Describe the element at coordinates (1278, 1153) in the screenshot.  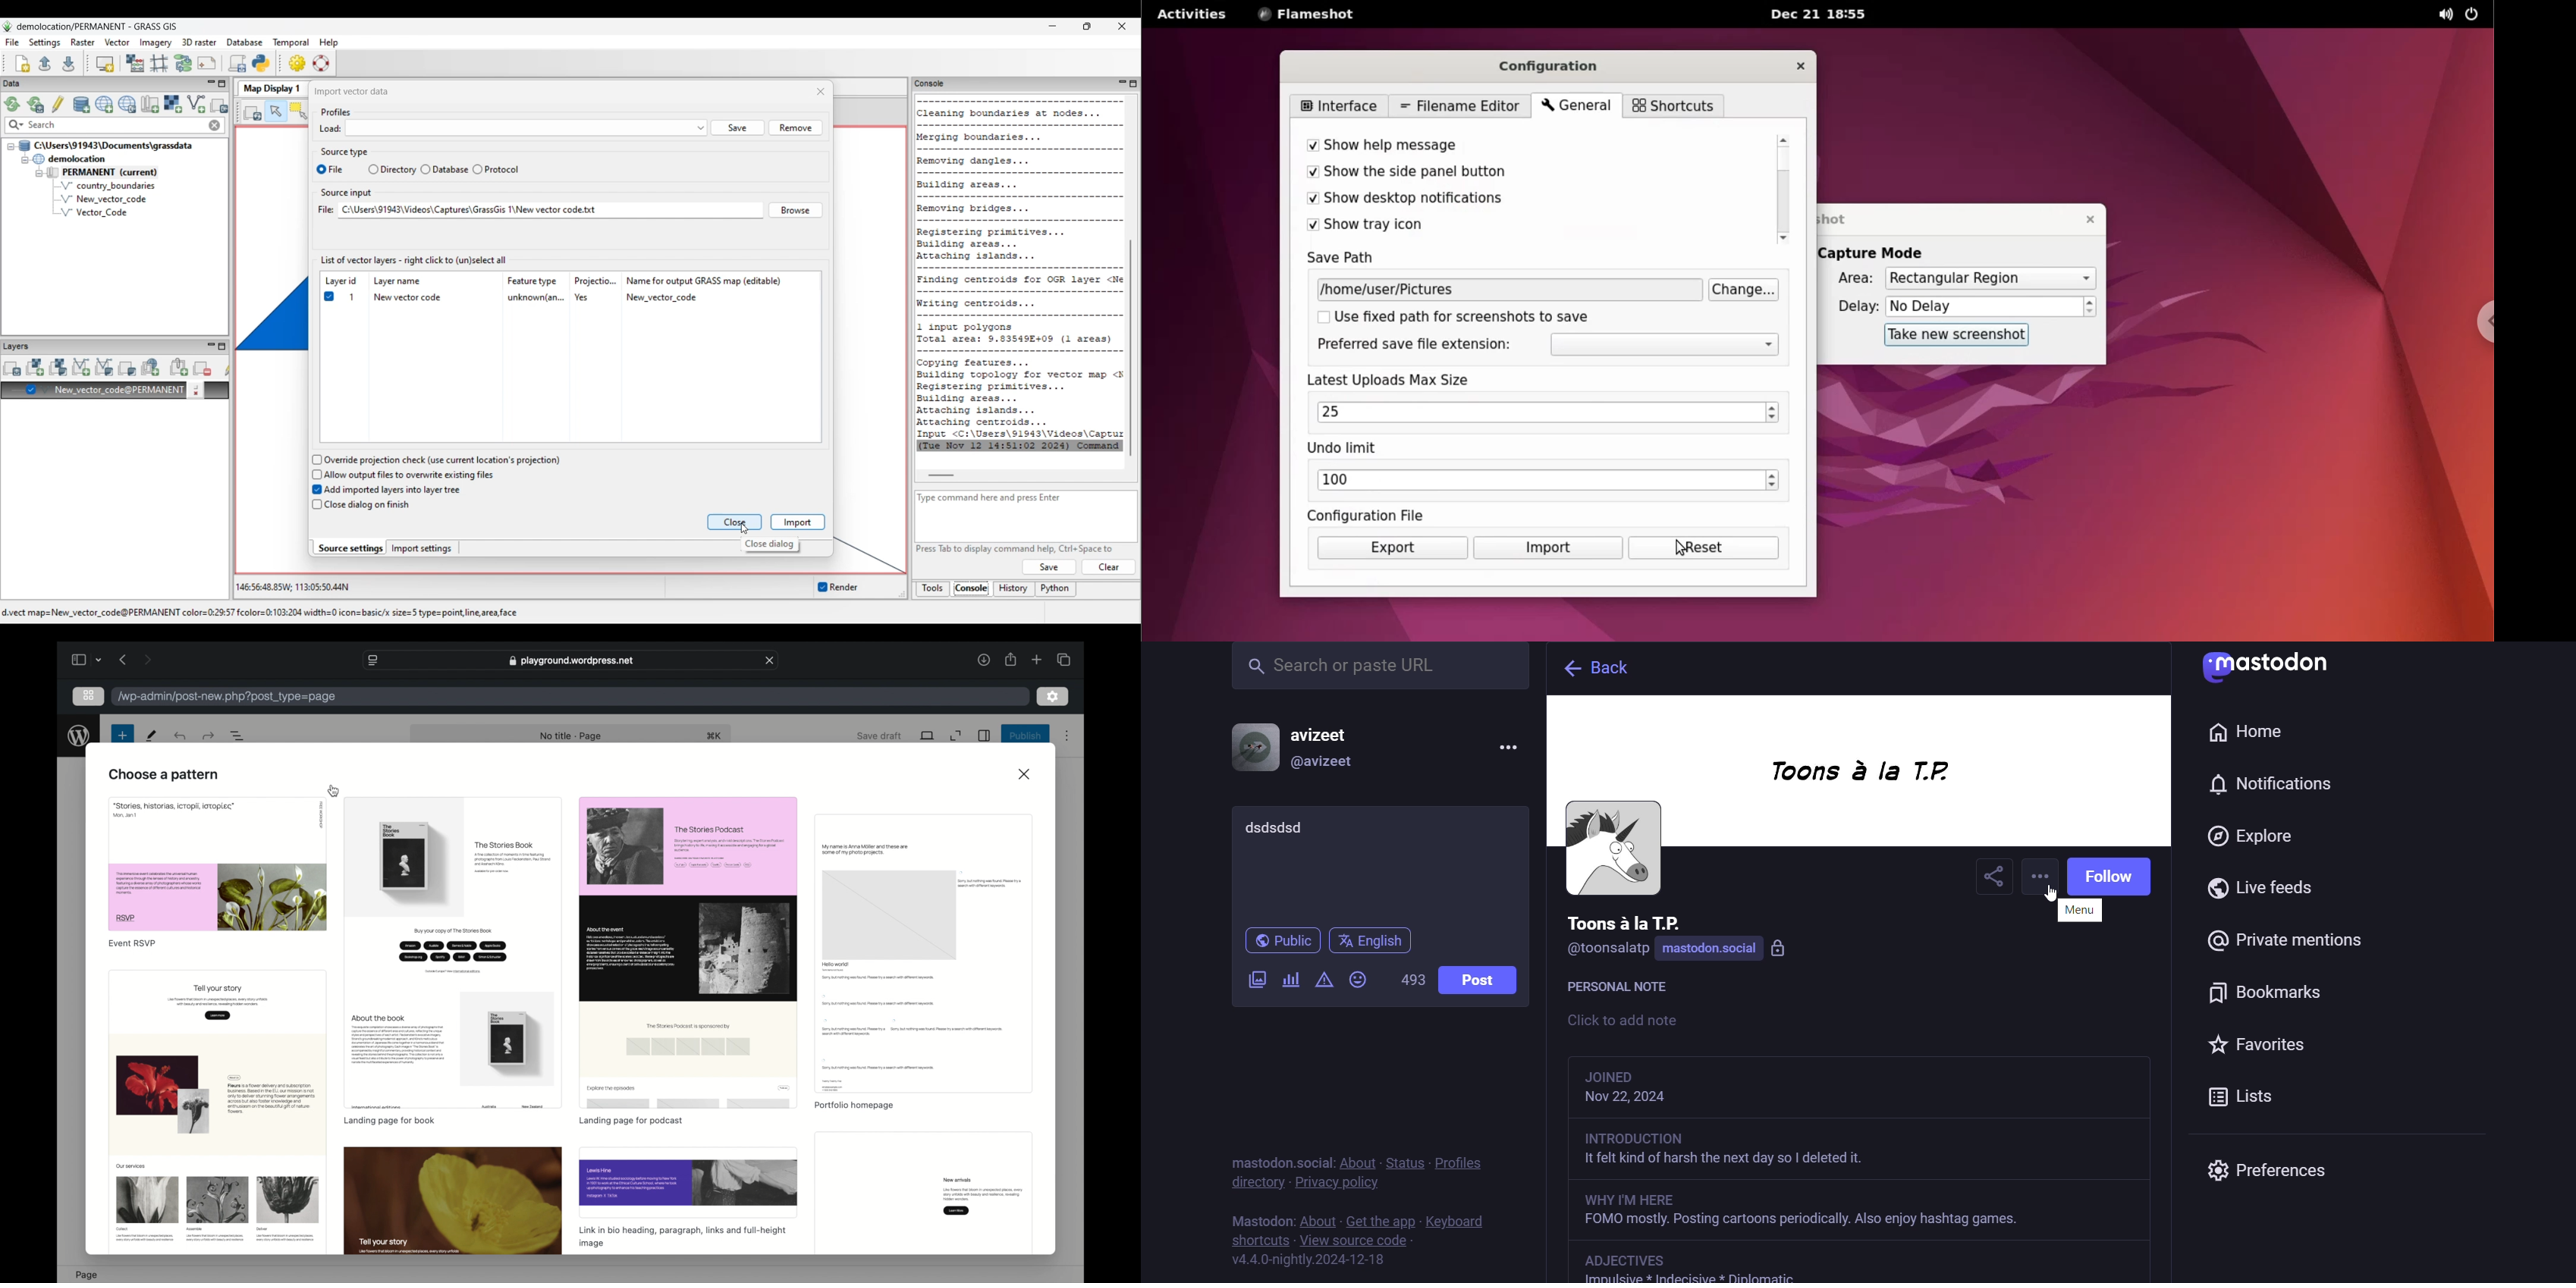
I see `text` at that location.